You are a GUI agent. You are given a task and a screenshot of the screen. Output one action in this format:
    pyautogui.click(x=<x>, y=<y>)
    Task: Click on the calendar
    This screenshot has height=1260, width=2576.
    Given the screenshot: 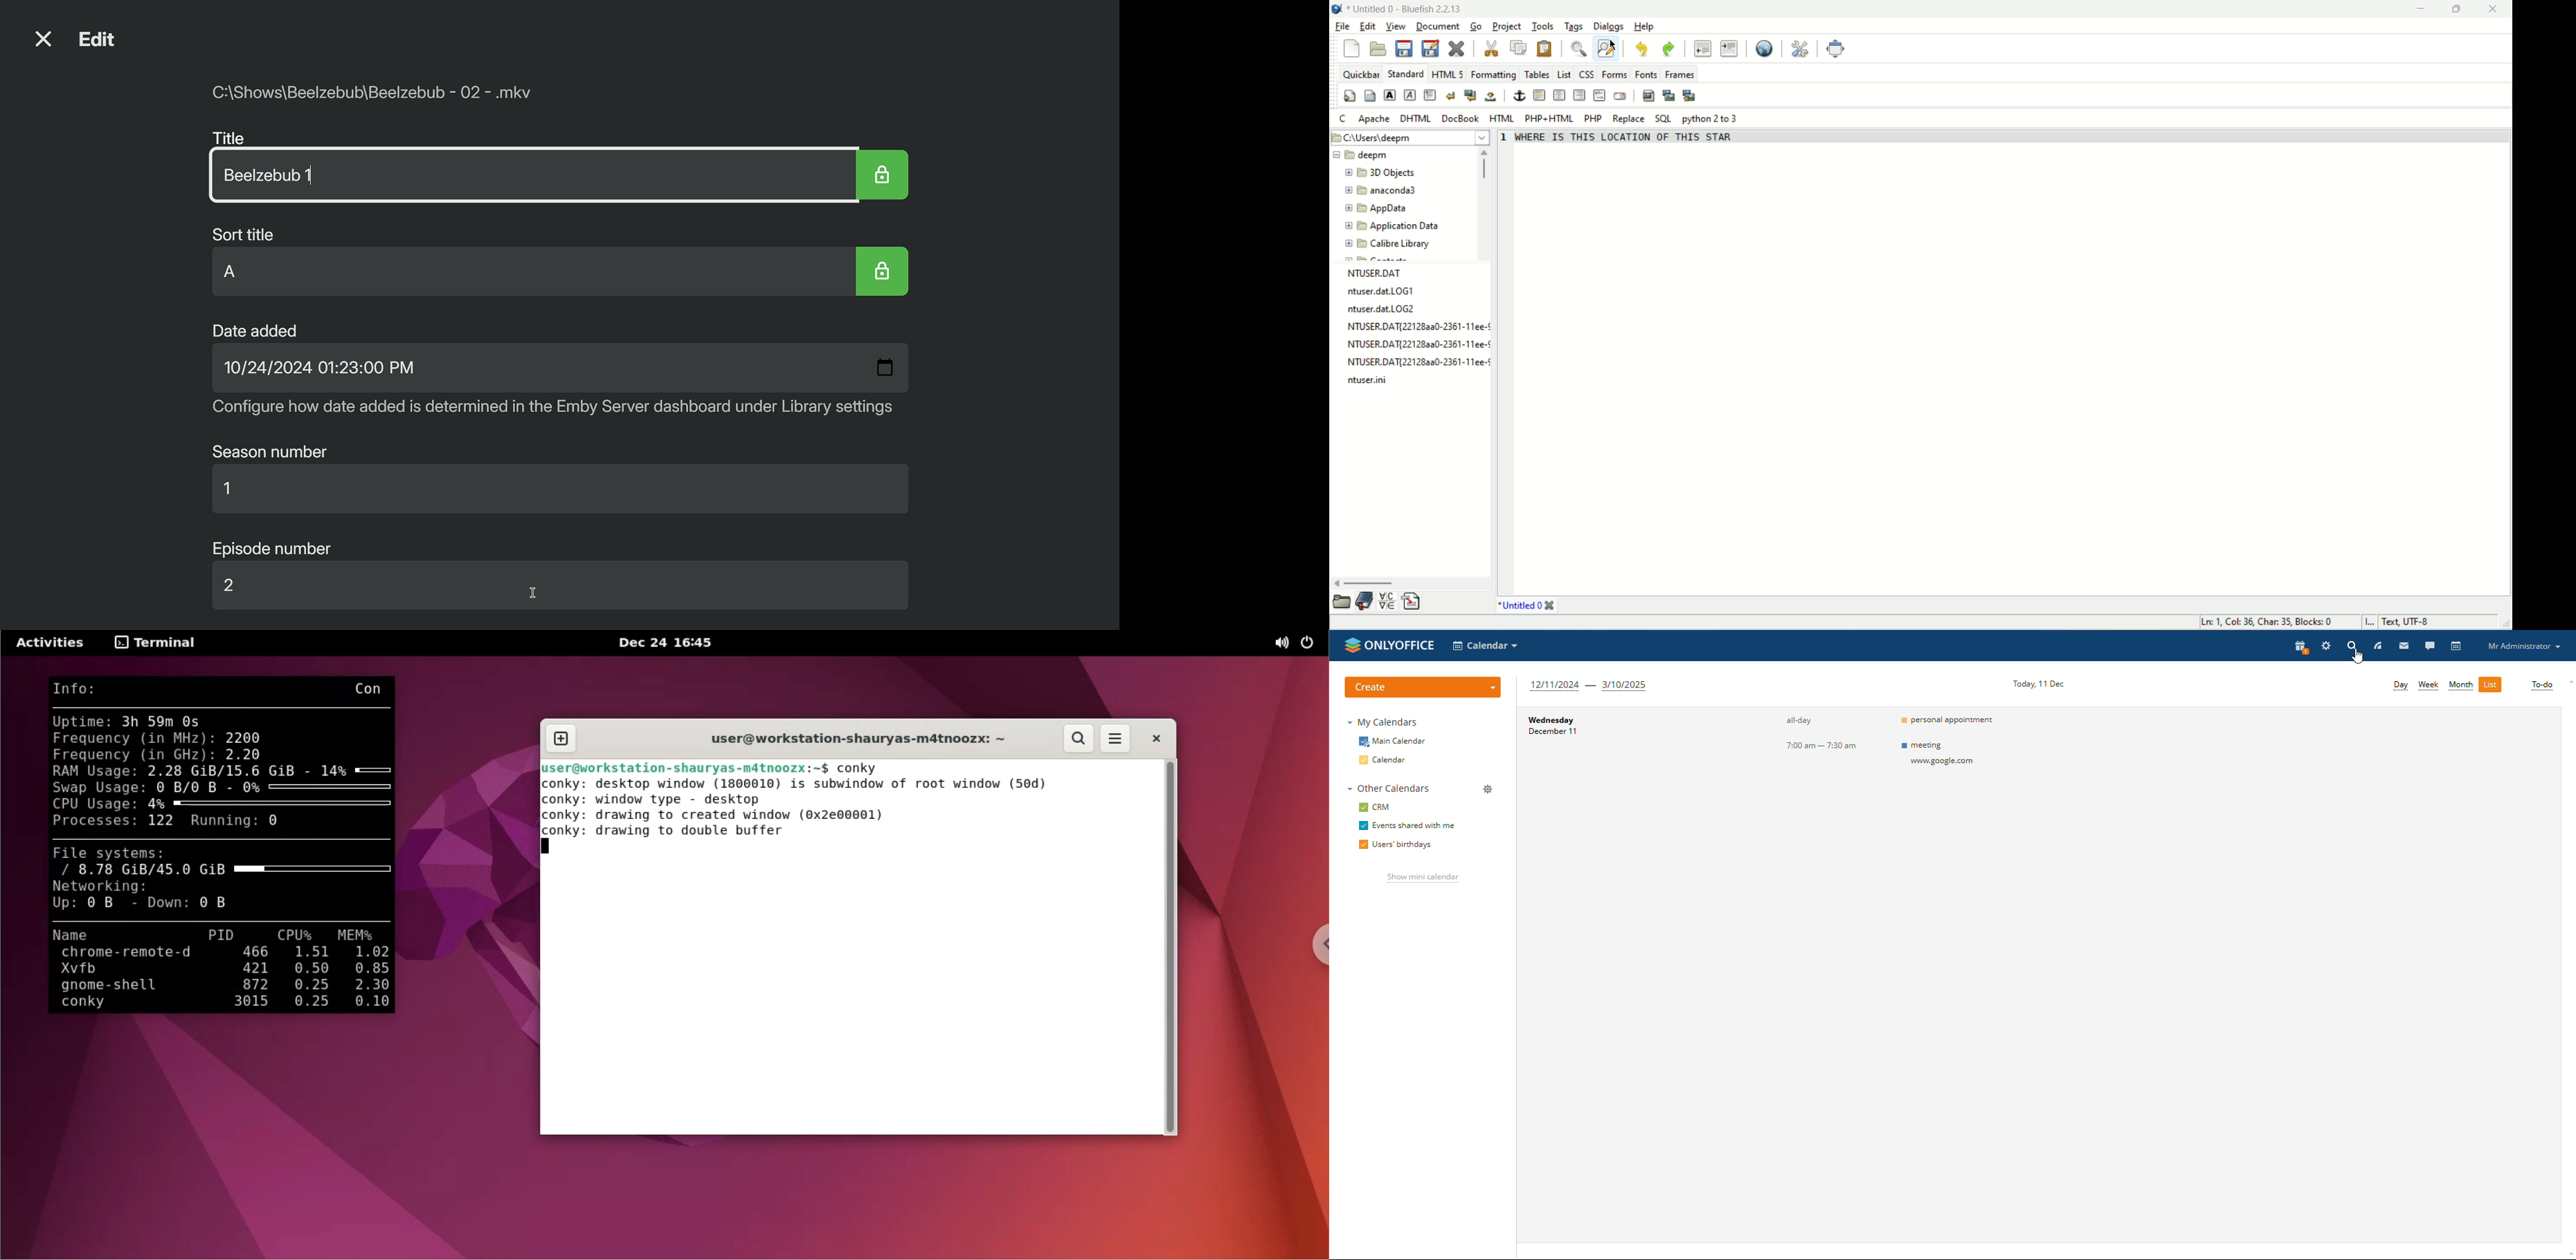 What is the action you would take?
    pyautogui.click(x=2456, y=646)
    